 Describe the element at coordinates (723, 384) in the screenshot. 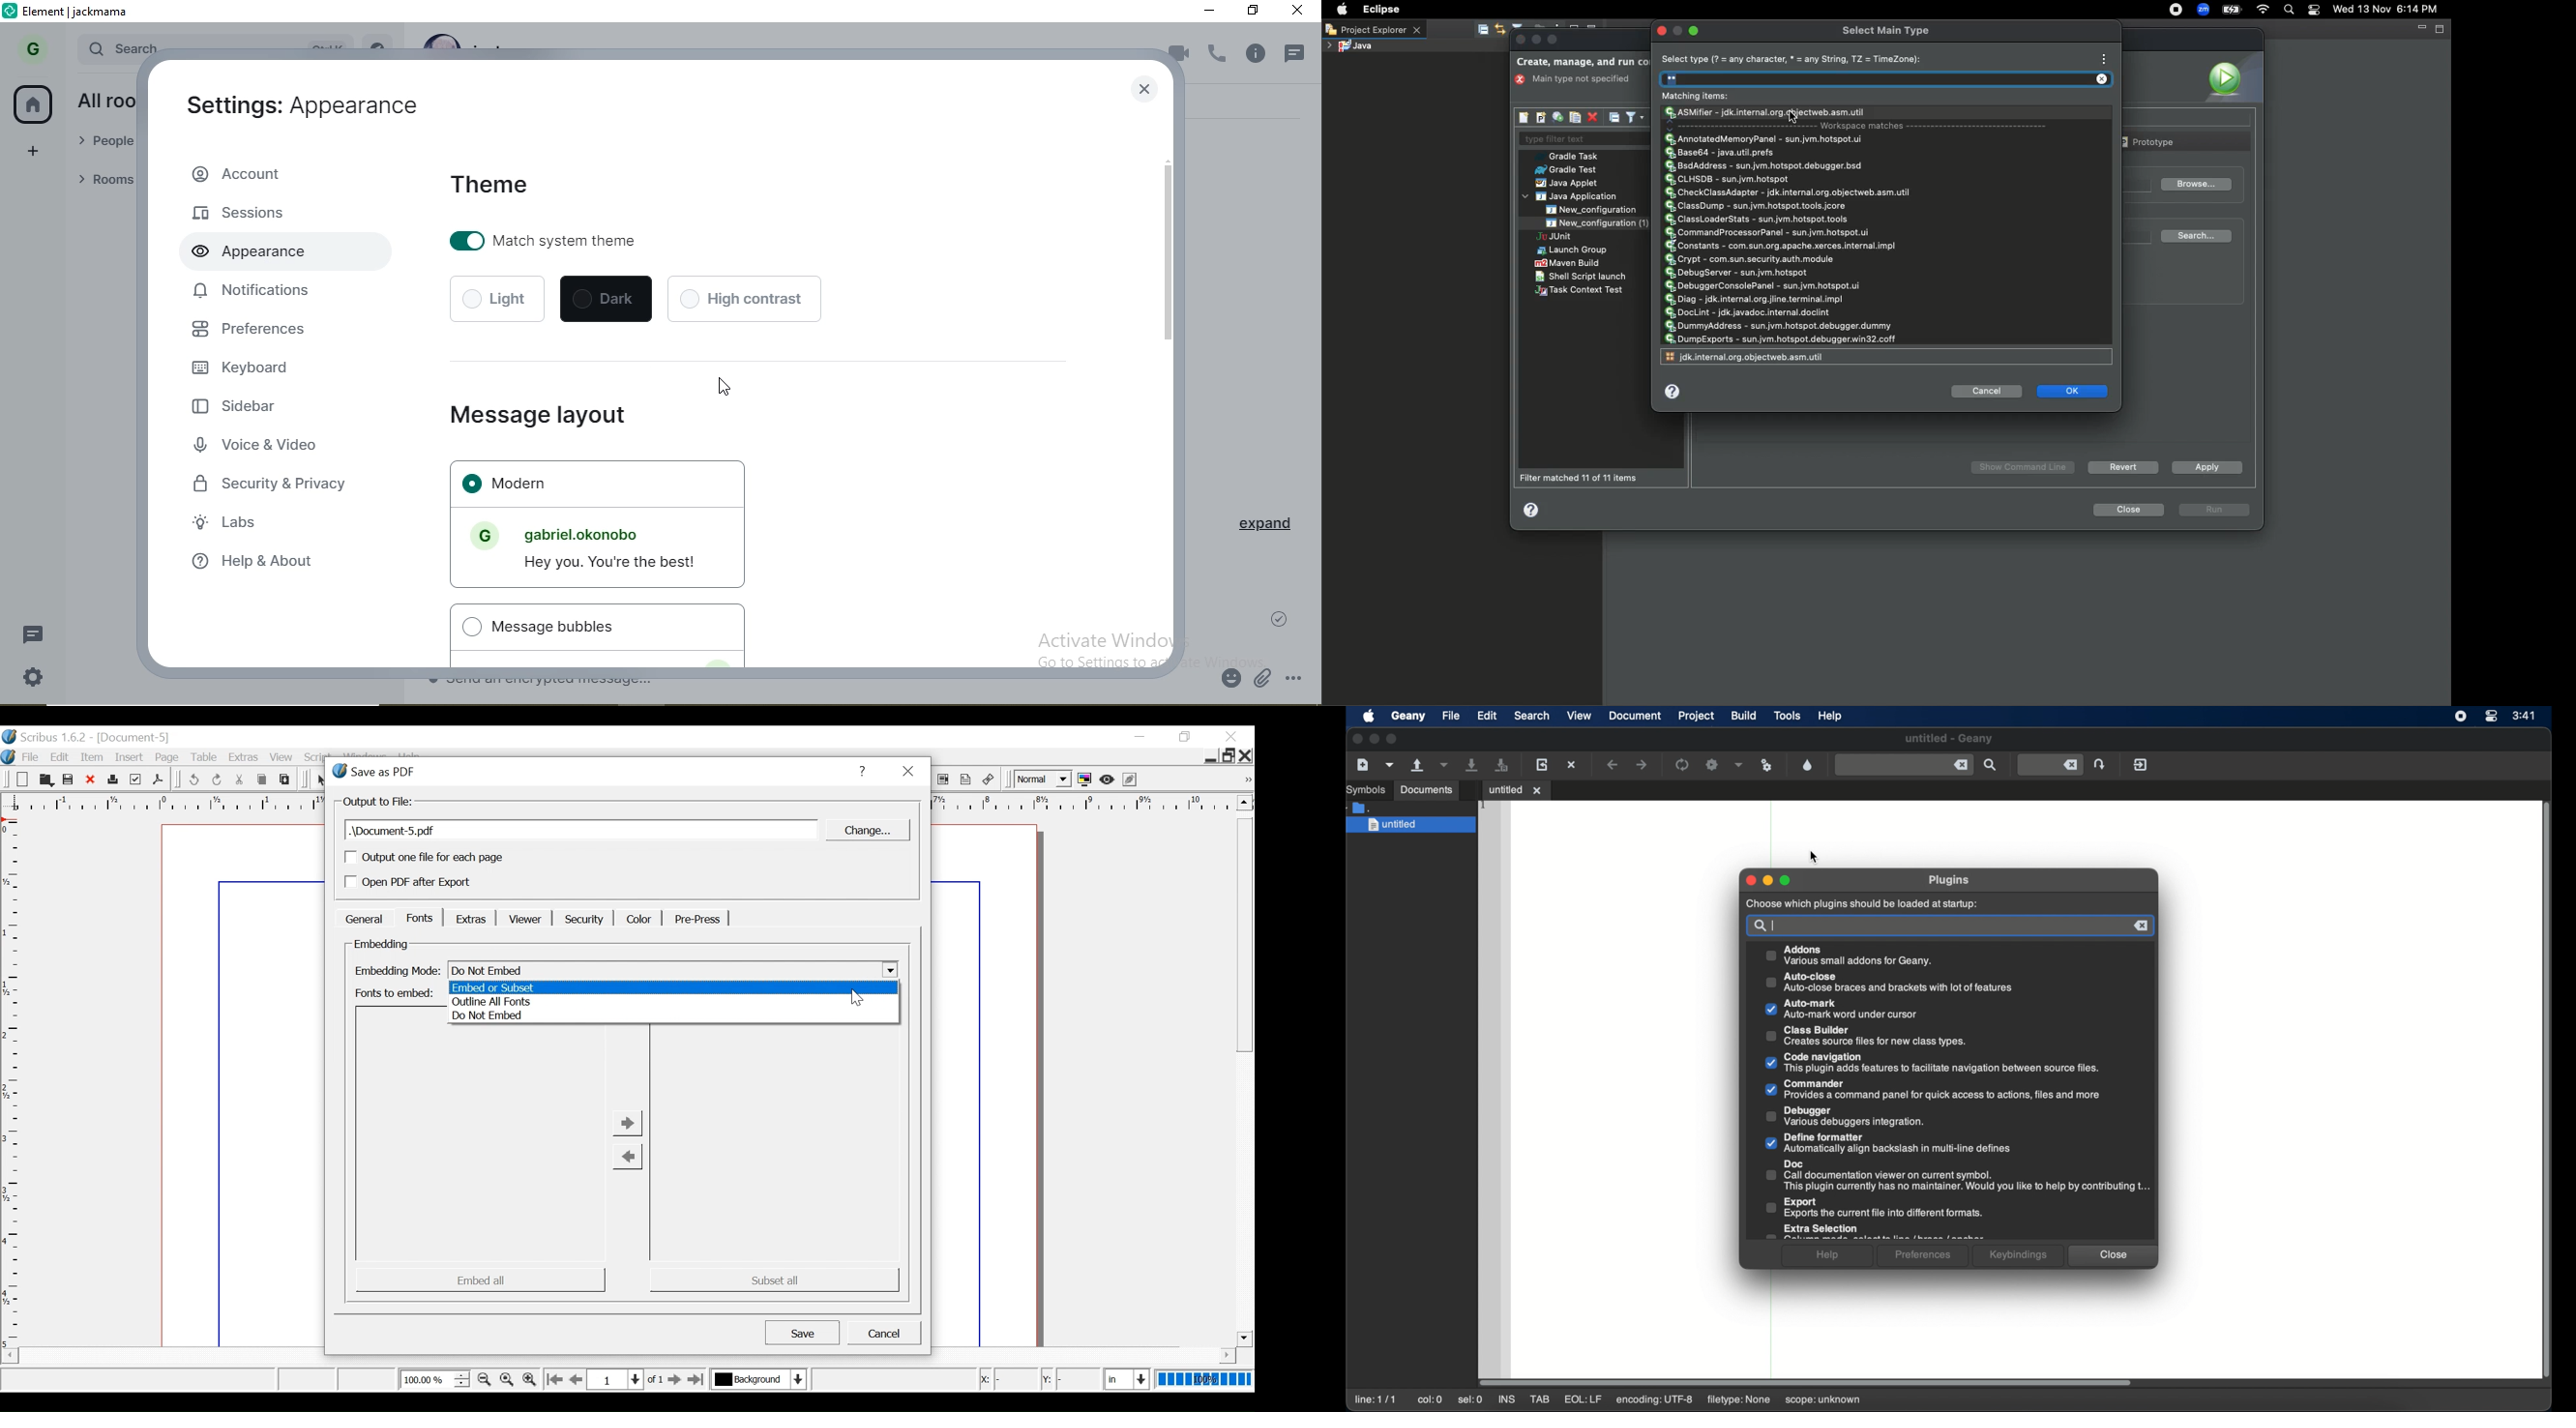

I see `cursor` at that location.